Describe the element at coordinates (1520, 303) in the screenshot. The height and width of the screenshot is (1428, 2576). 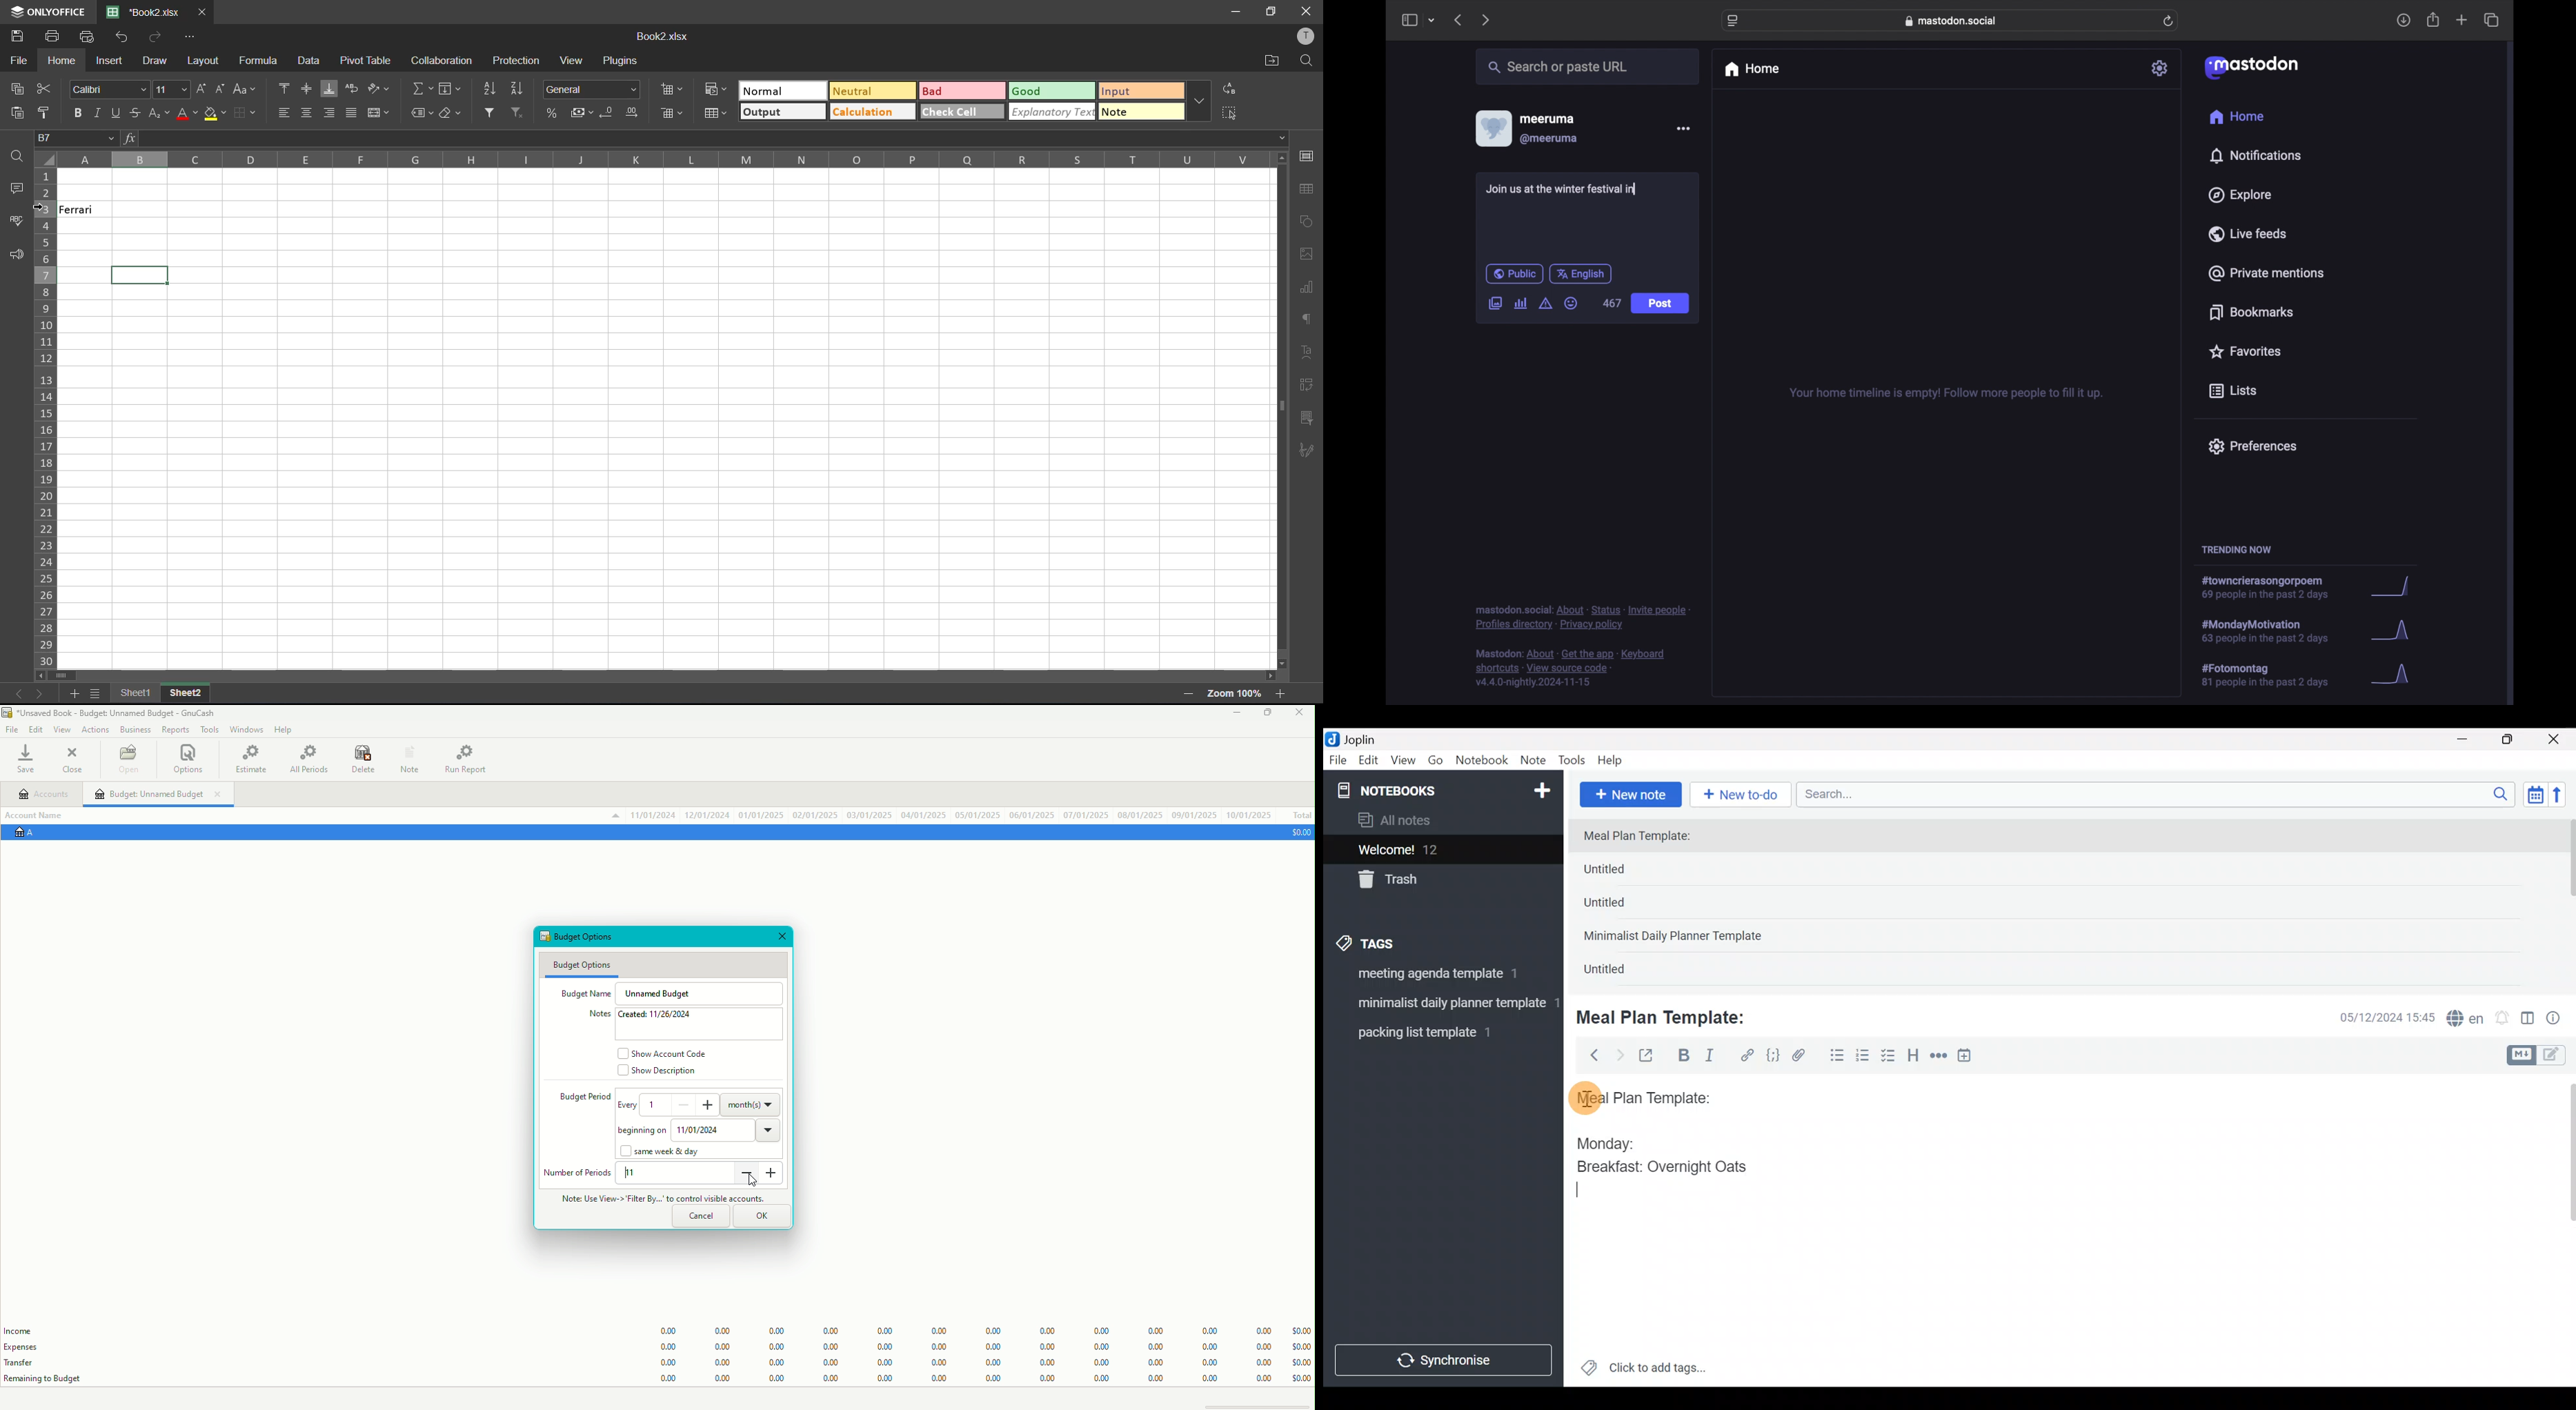
I see `add  poll` at that location.